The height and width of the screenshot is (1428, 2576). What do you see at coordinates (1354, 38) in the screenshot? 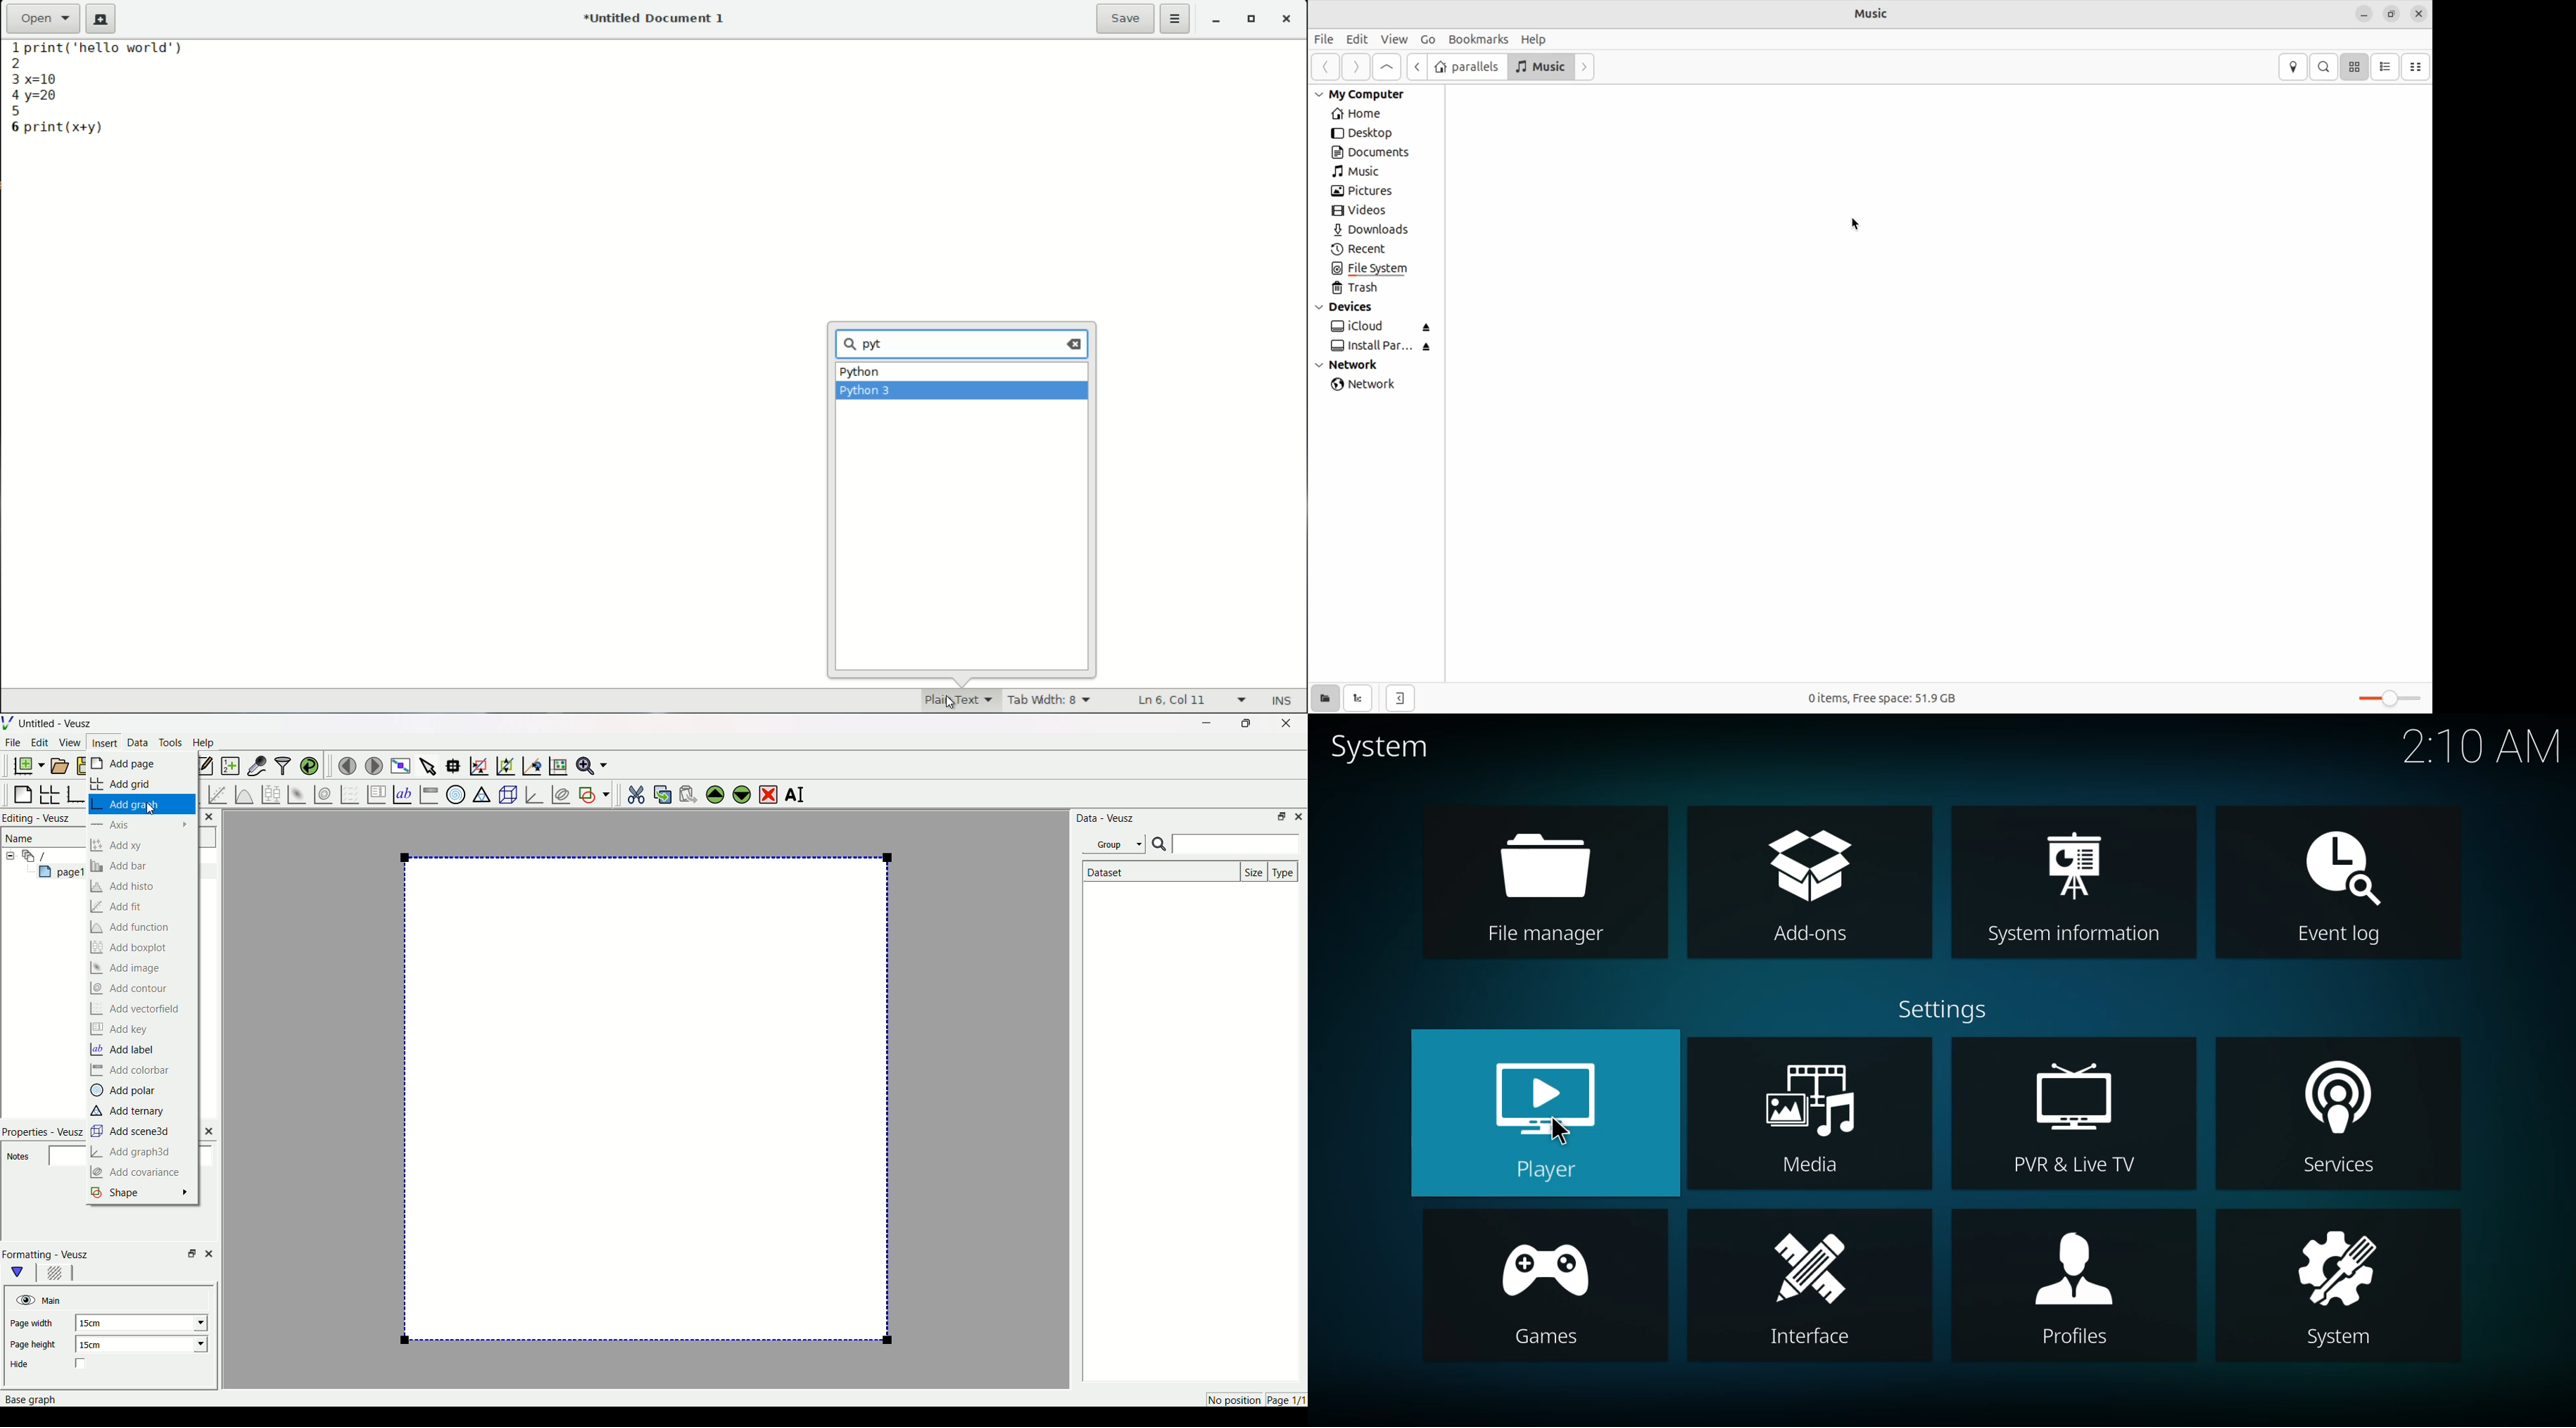
I see `Edit` at bounding box center [1354, 38].